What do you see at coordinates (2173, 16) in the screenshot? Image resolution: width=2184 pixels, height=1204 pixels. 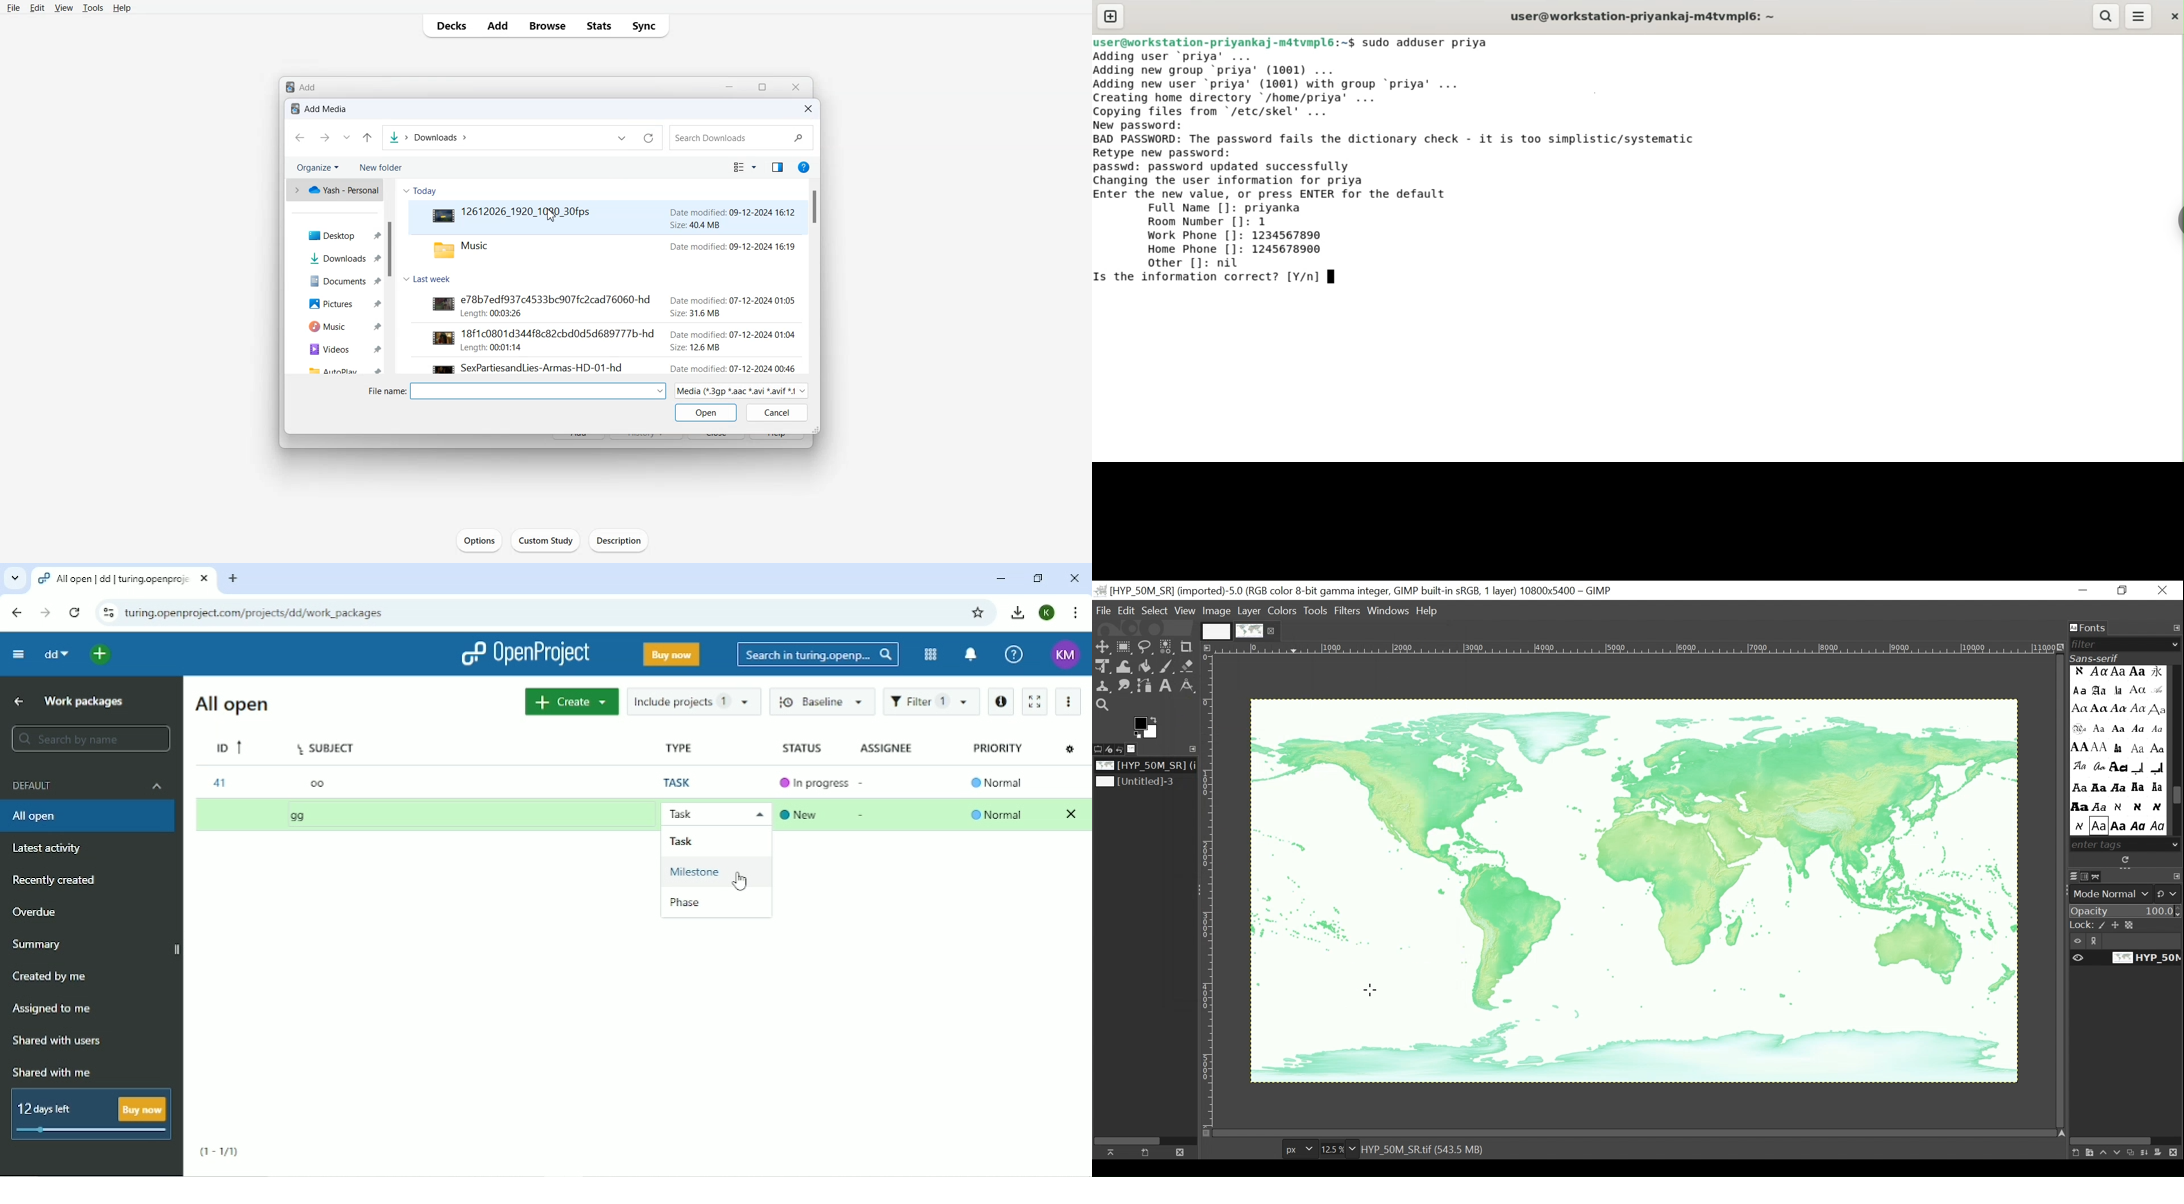 I see `close` at bounding box center [2173, 16].